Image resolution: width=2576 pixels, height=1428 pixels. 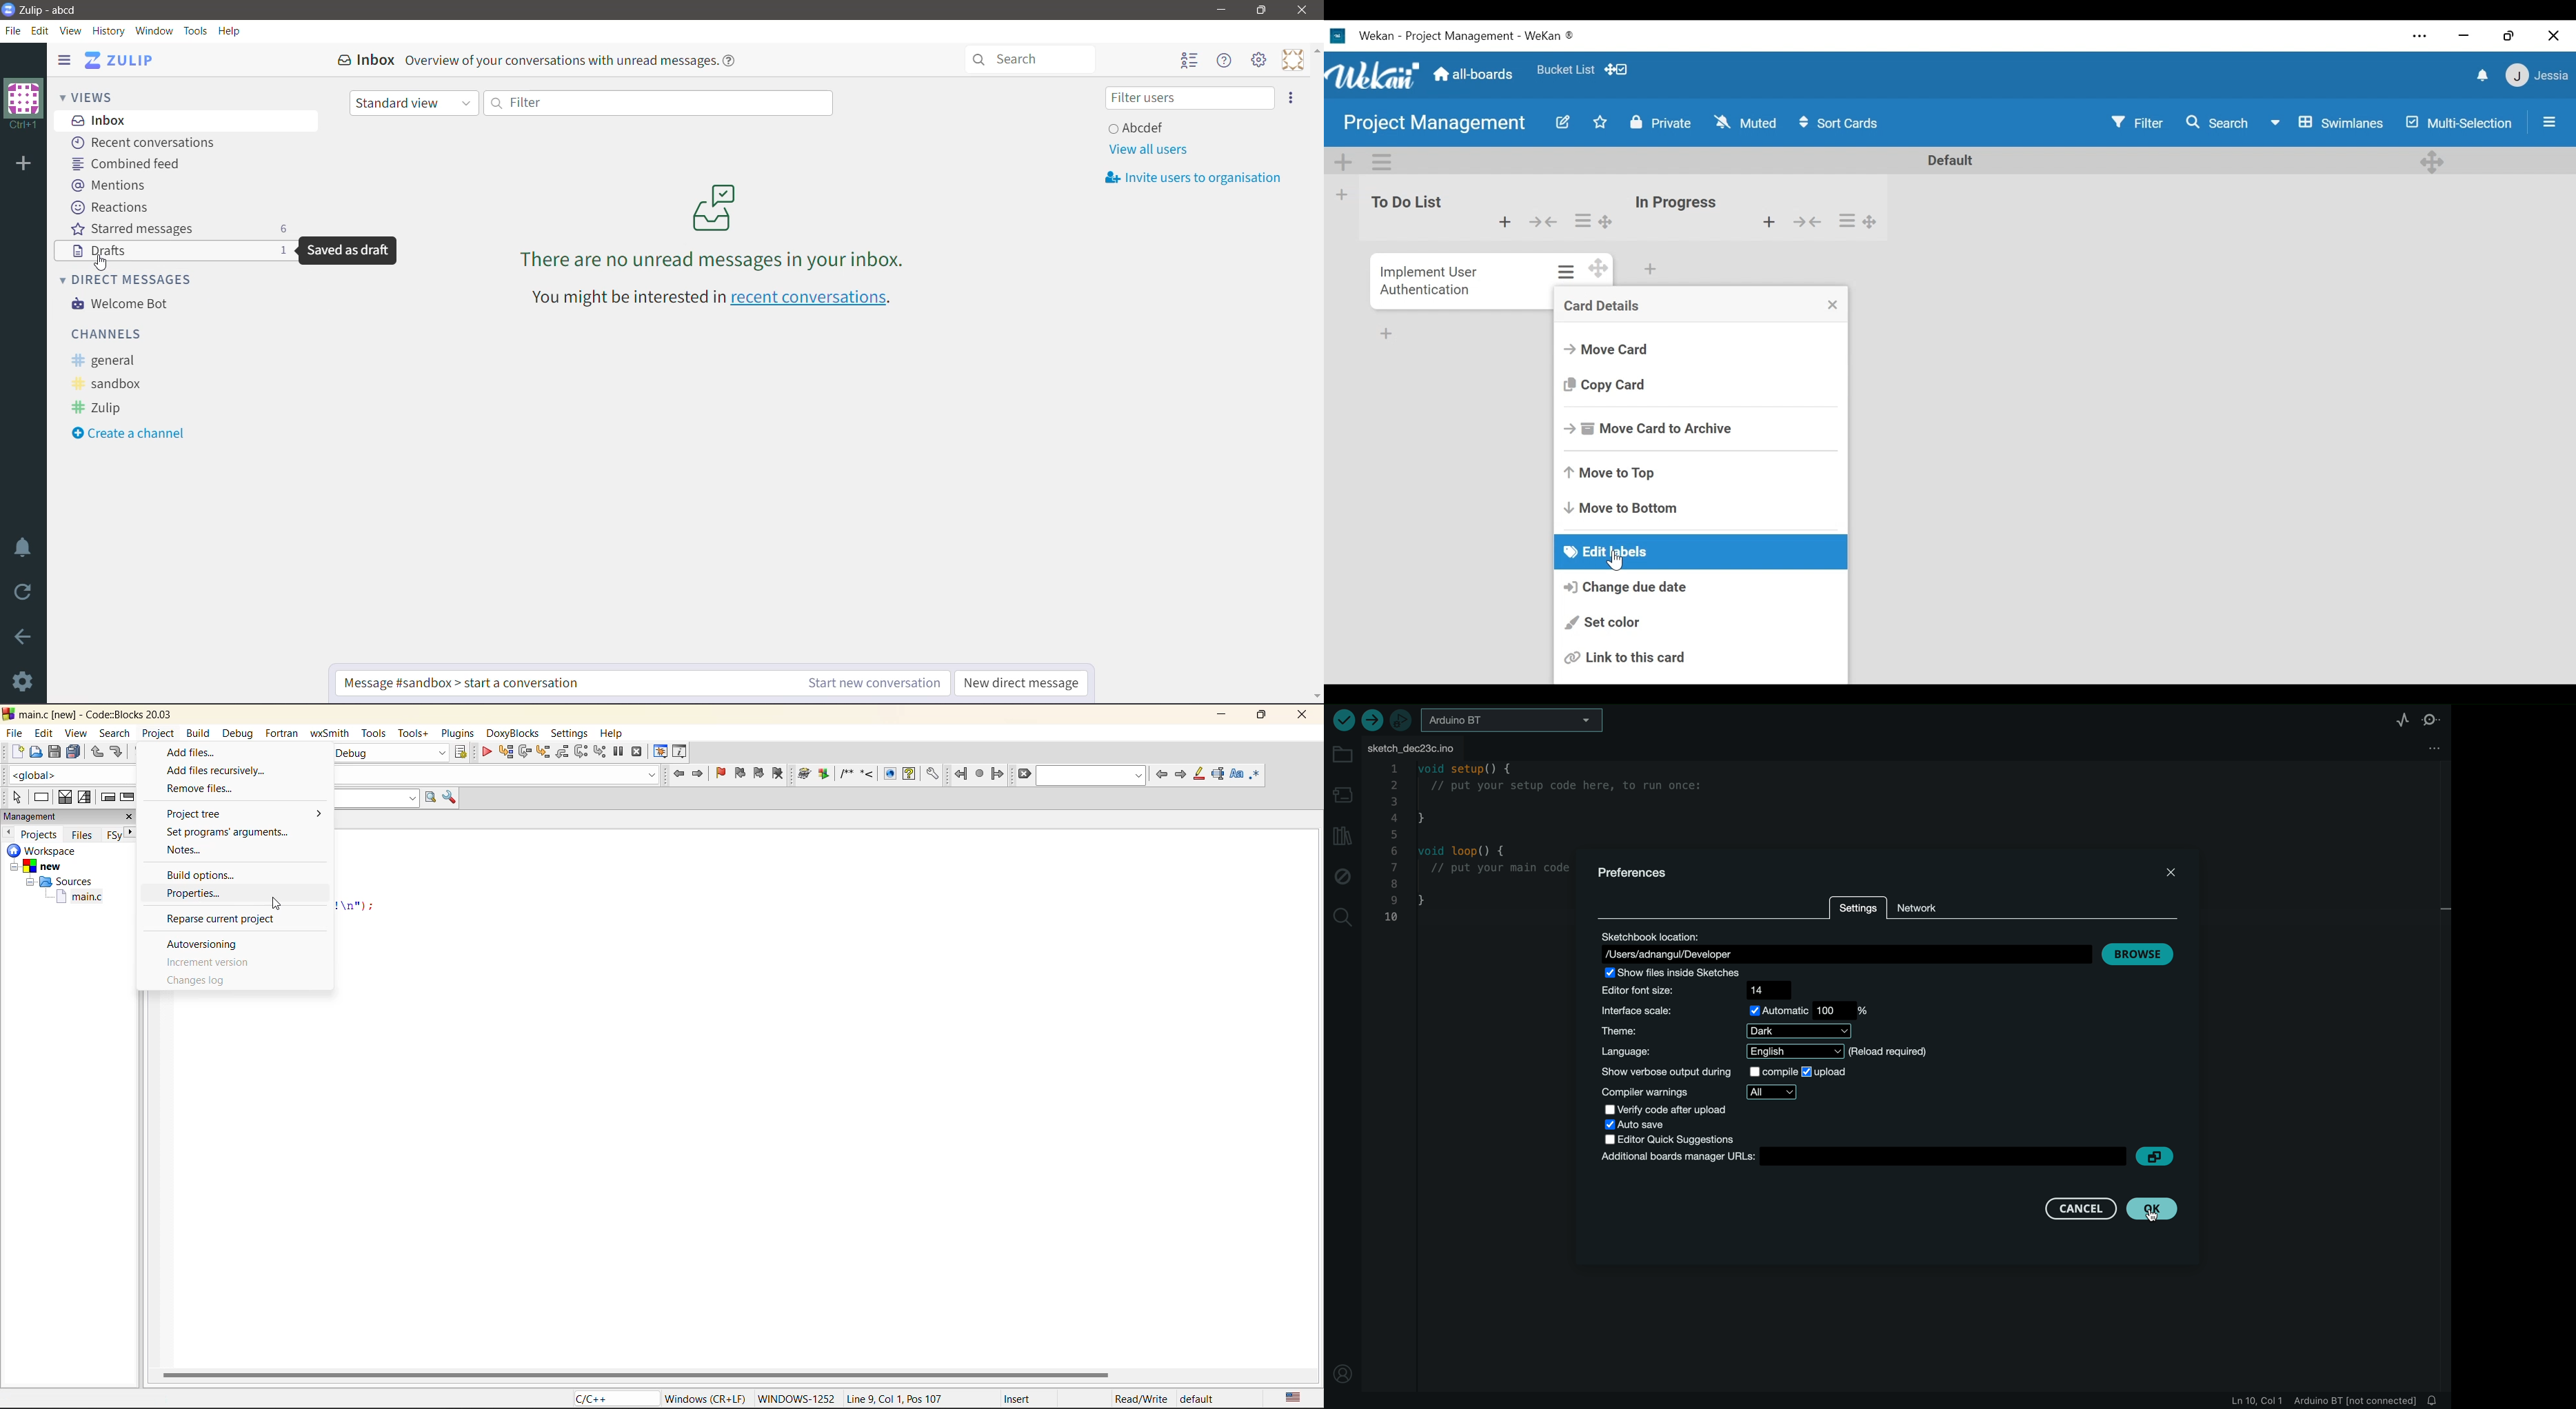 I want to click on plugins, so click(x=459, y=733).